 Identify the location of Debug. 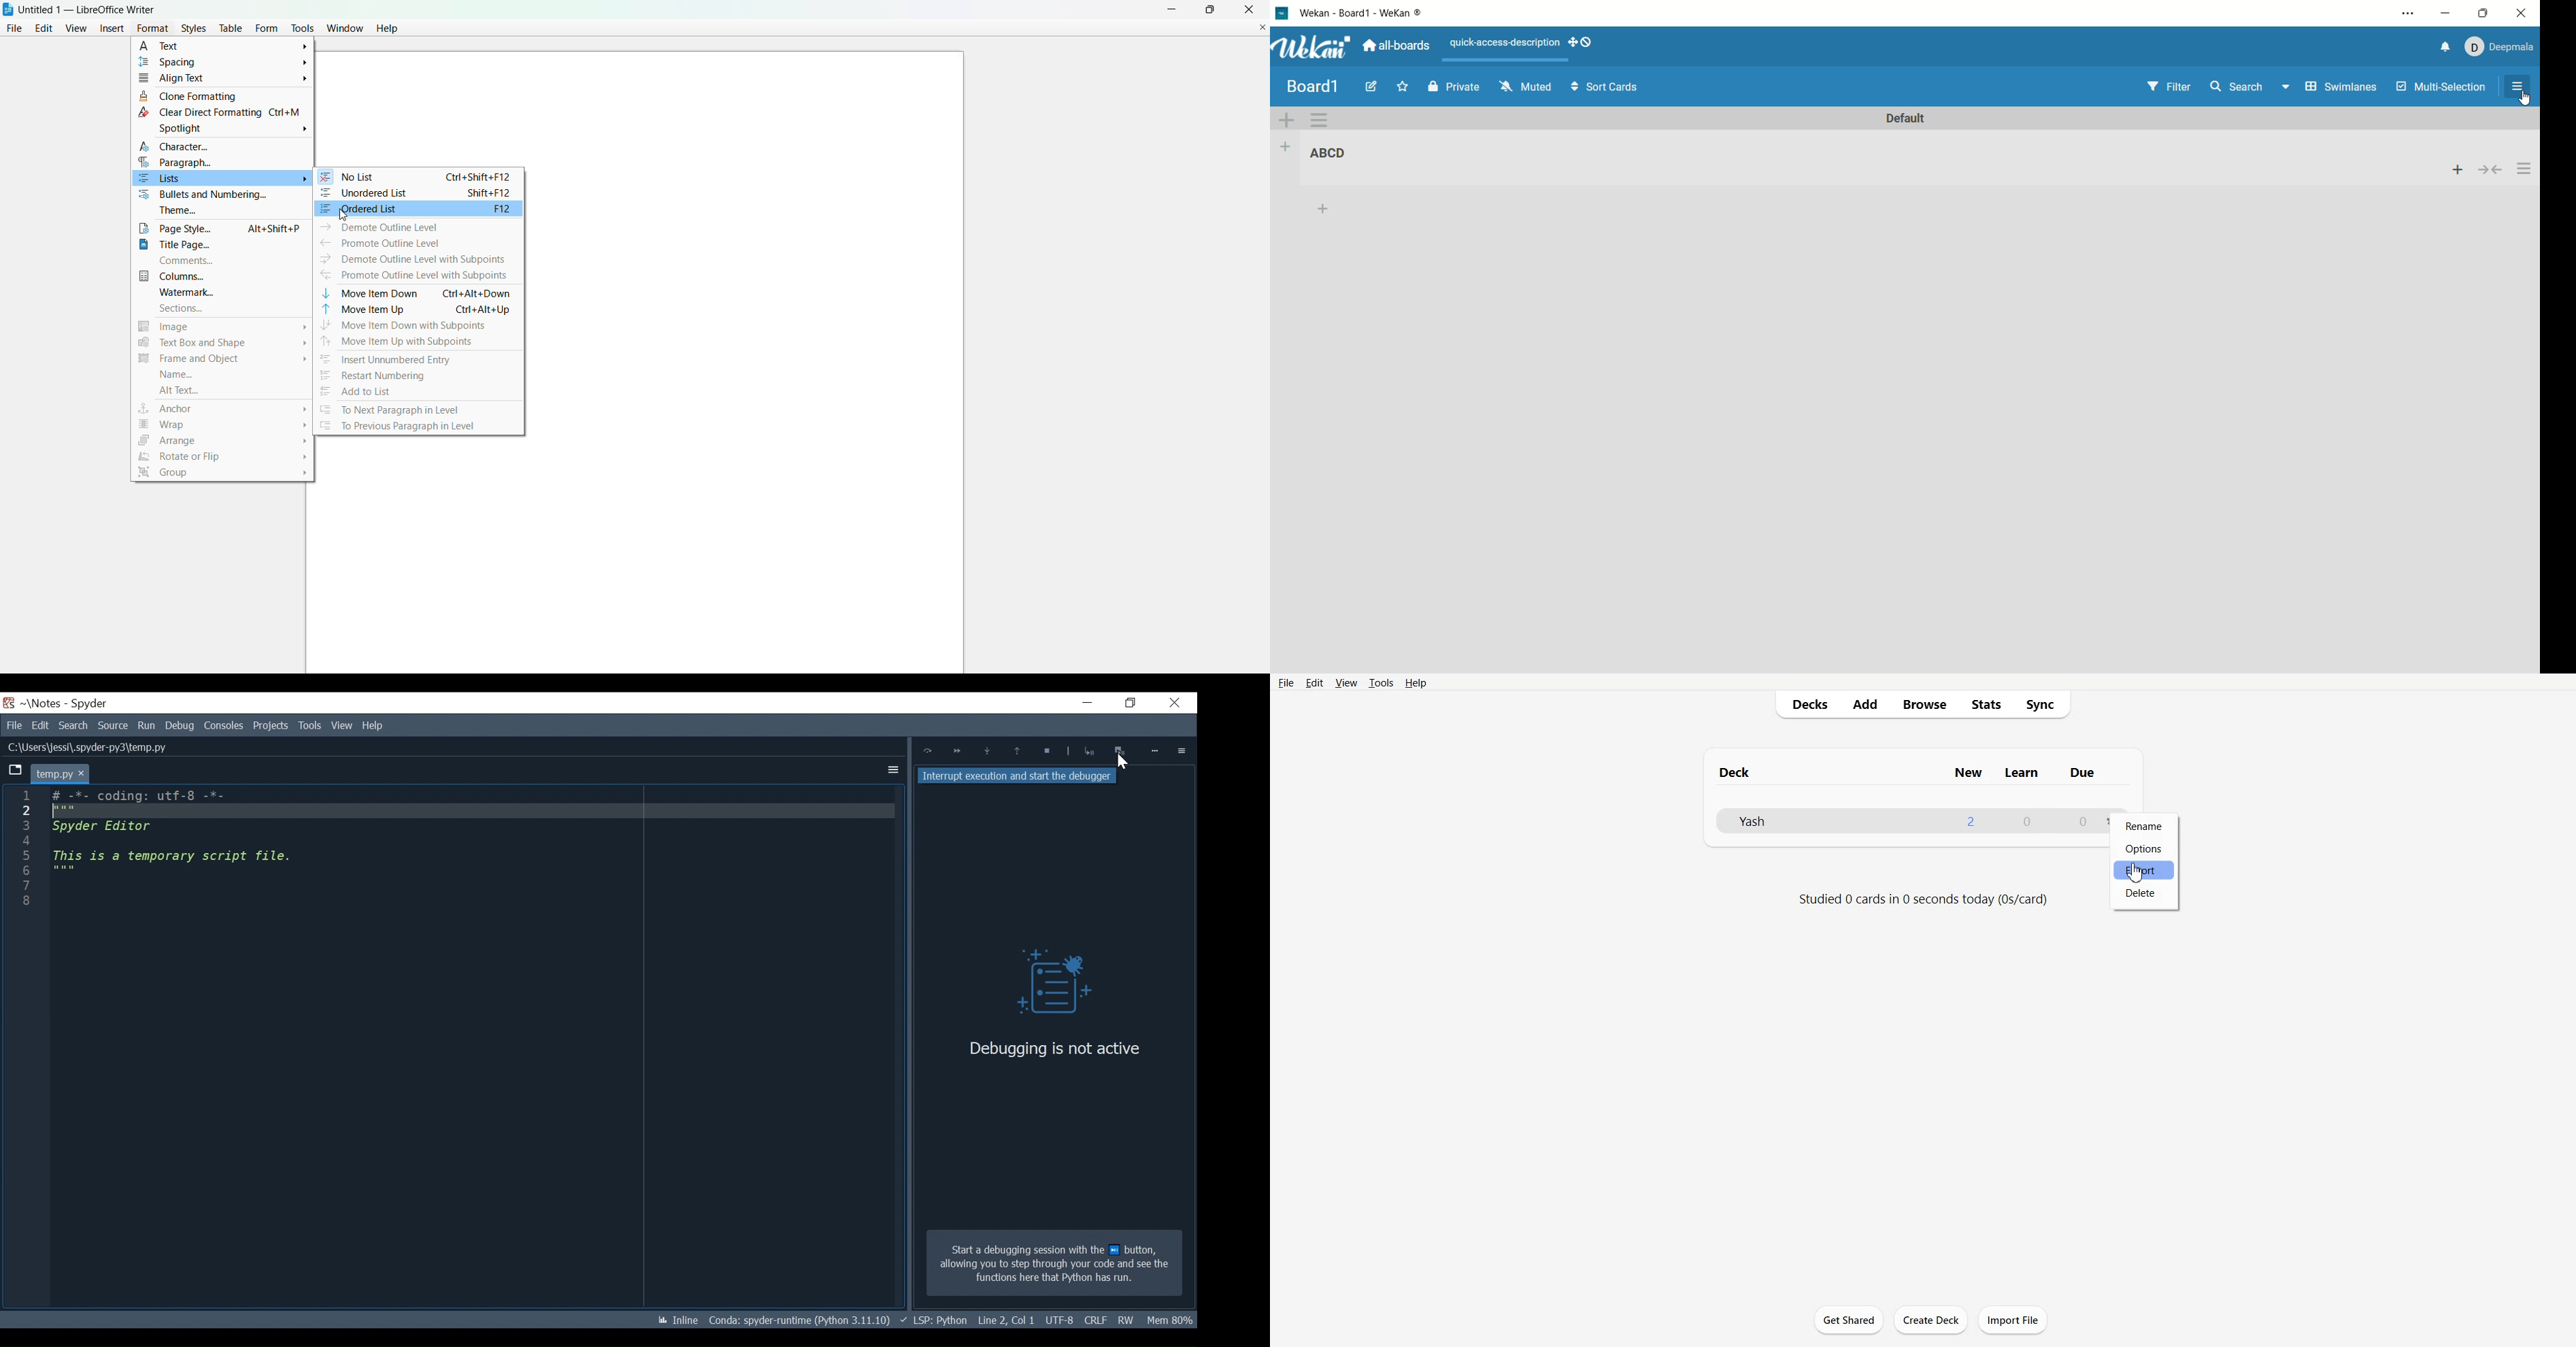
(1044, 985).